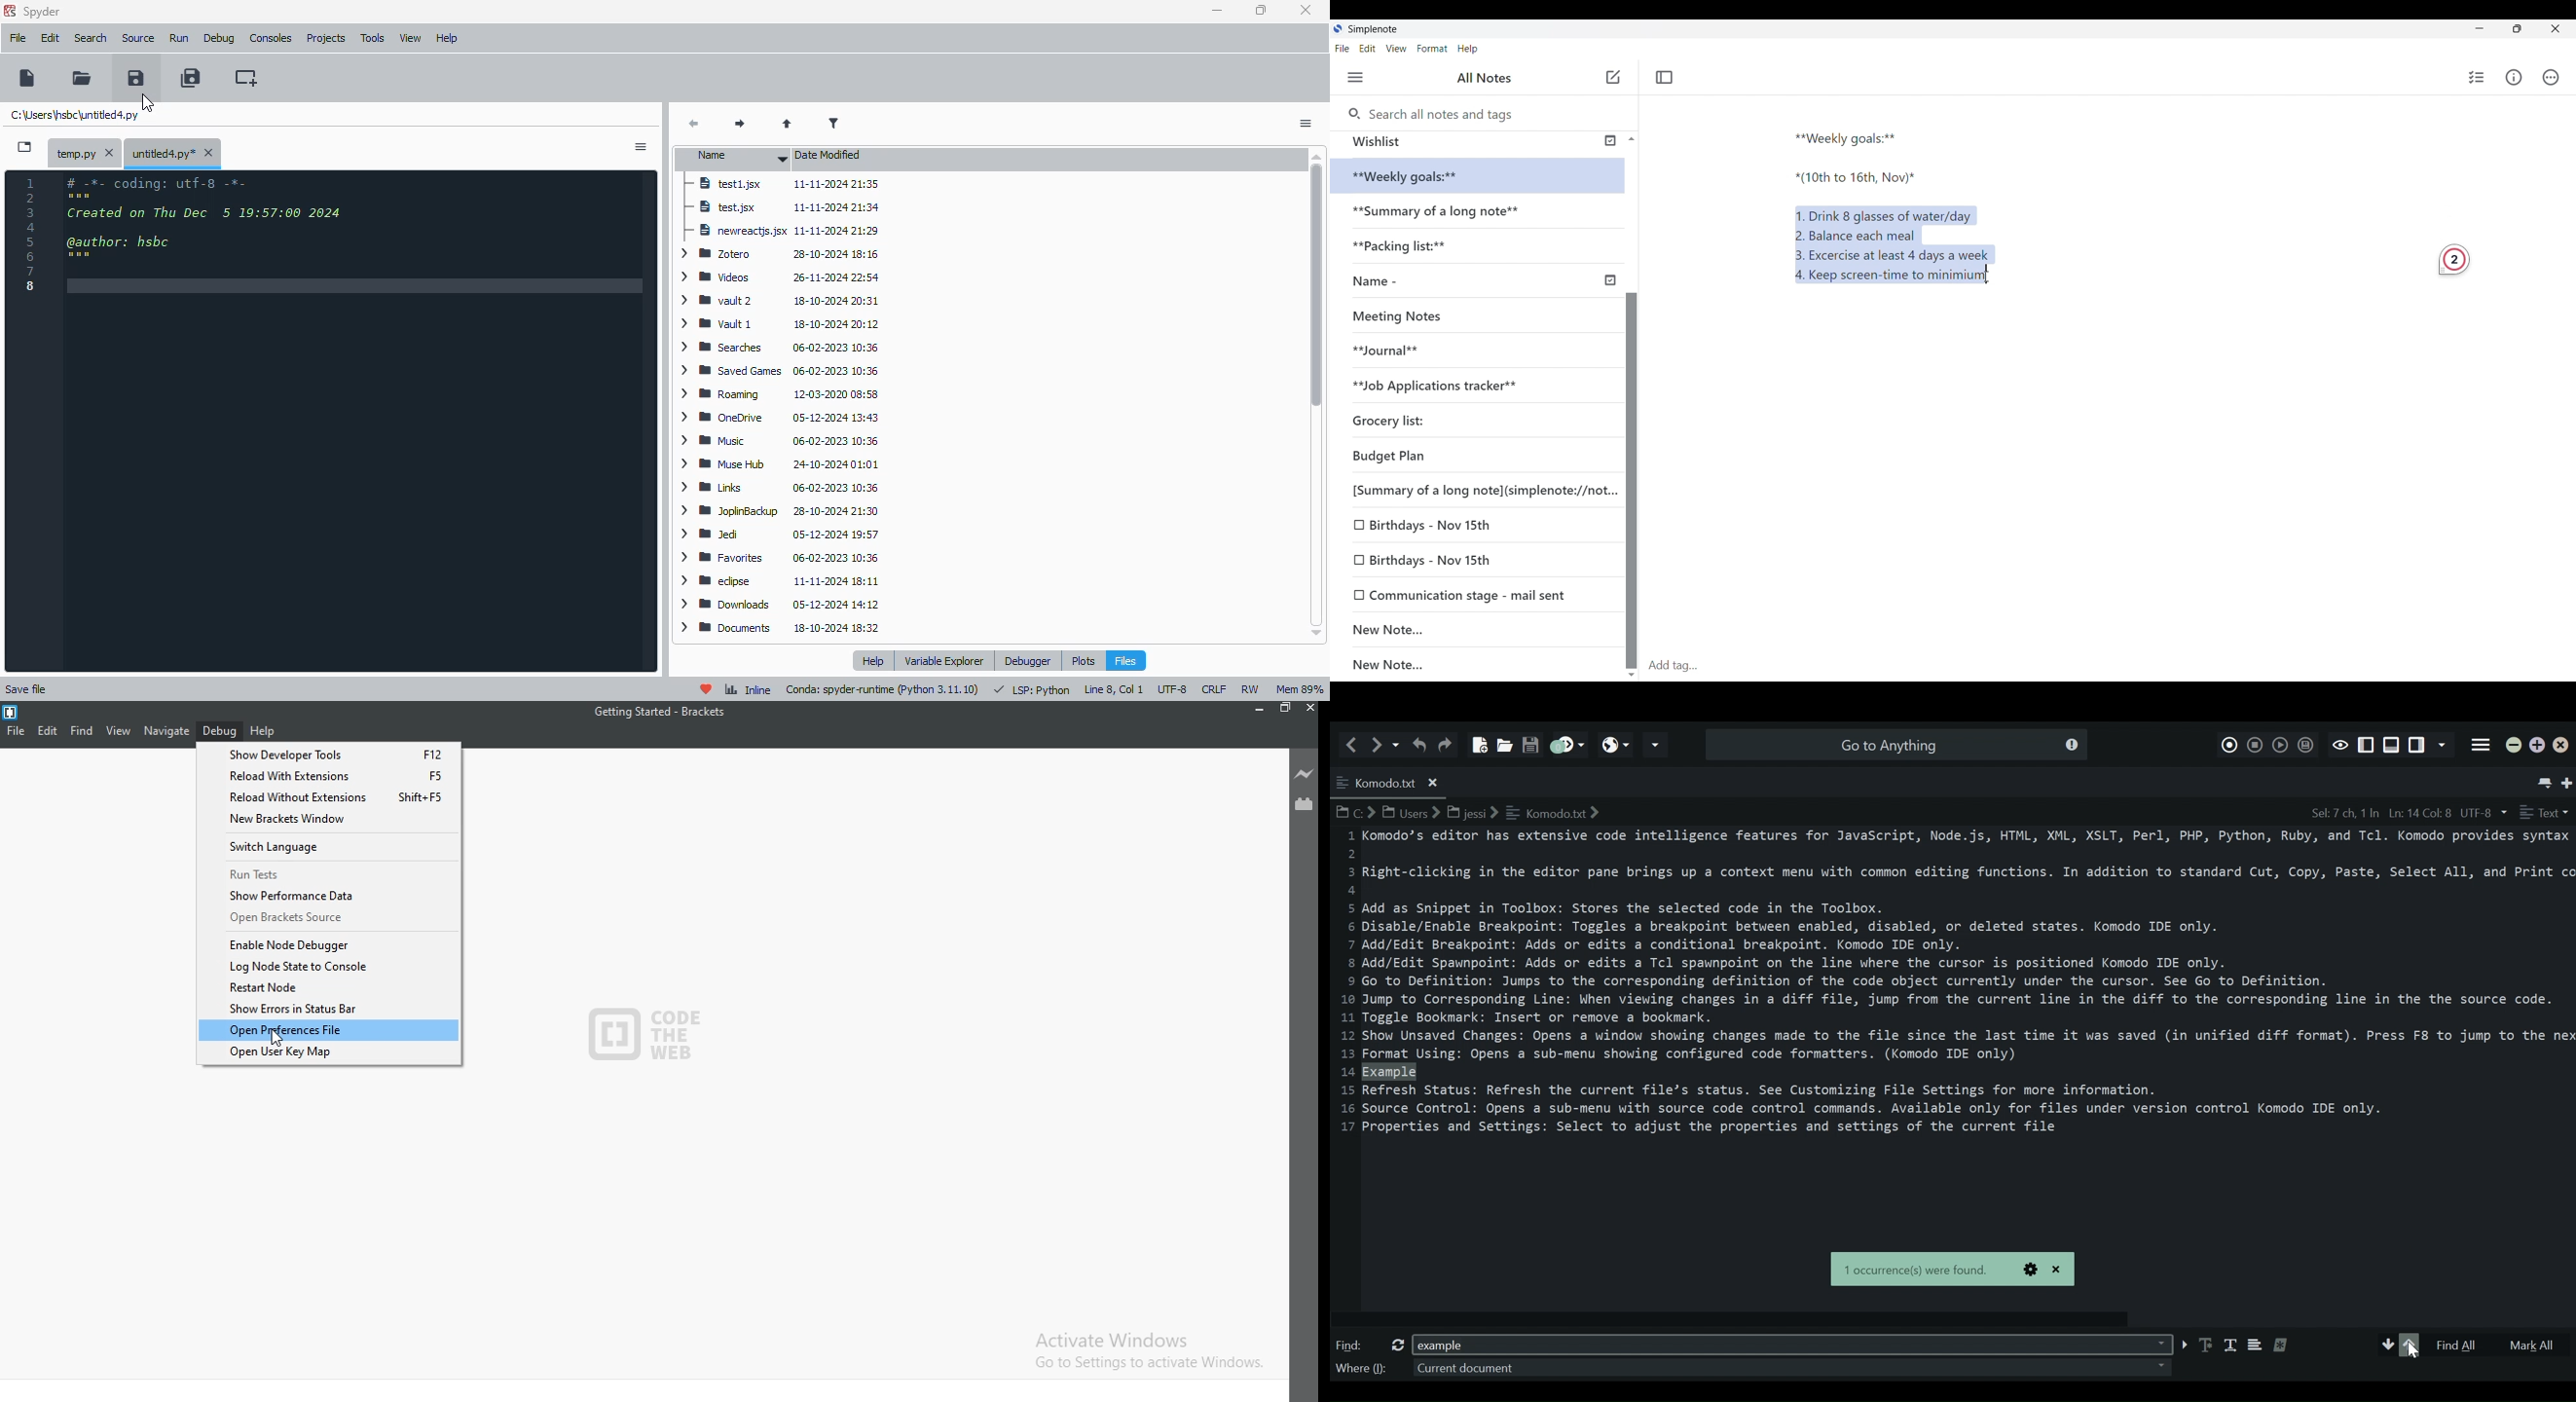 This screenshot has height=1428, width=2576. I want to click on All notes, so click(1488, 78).